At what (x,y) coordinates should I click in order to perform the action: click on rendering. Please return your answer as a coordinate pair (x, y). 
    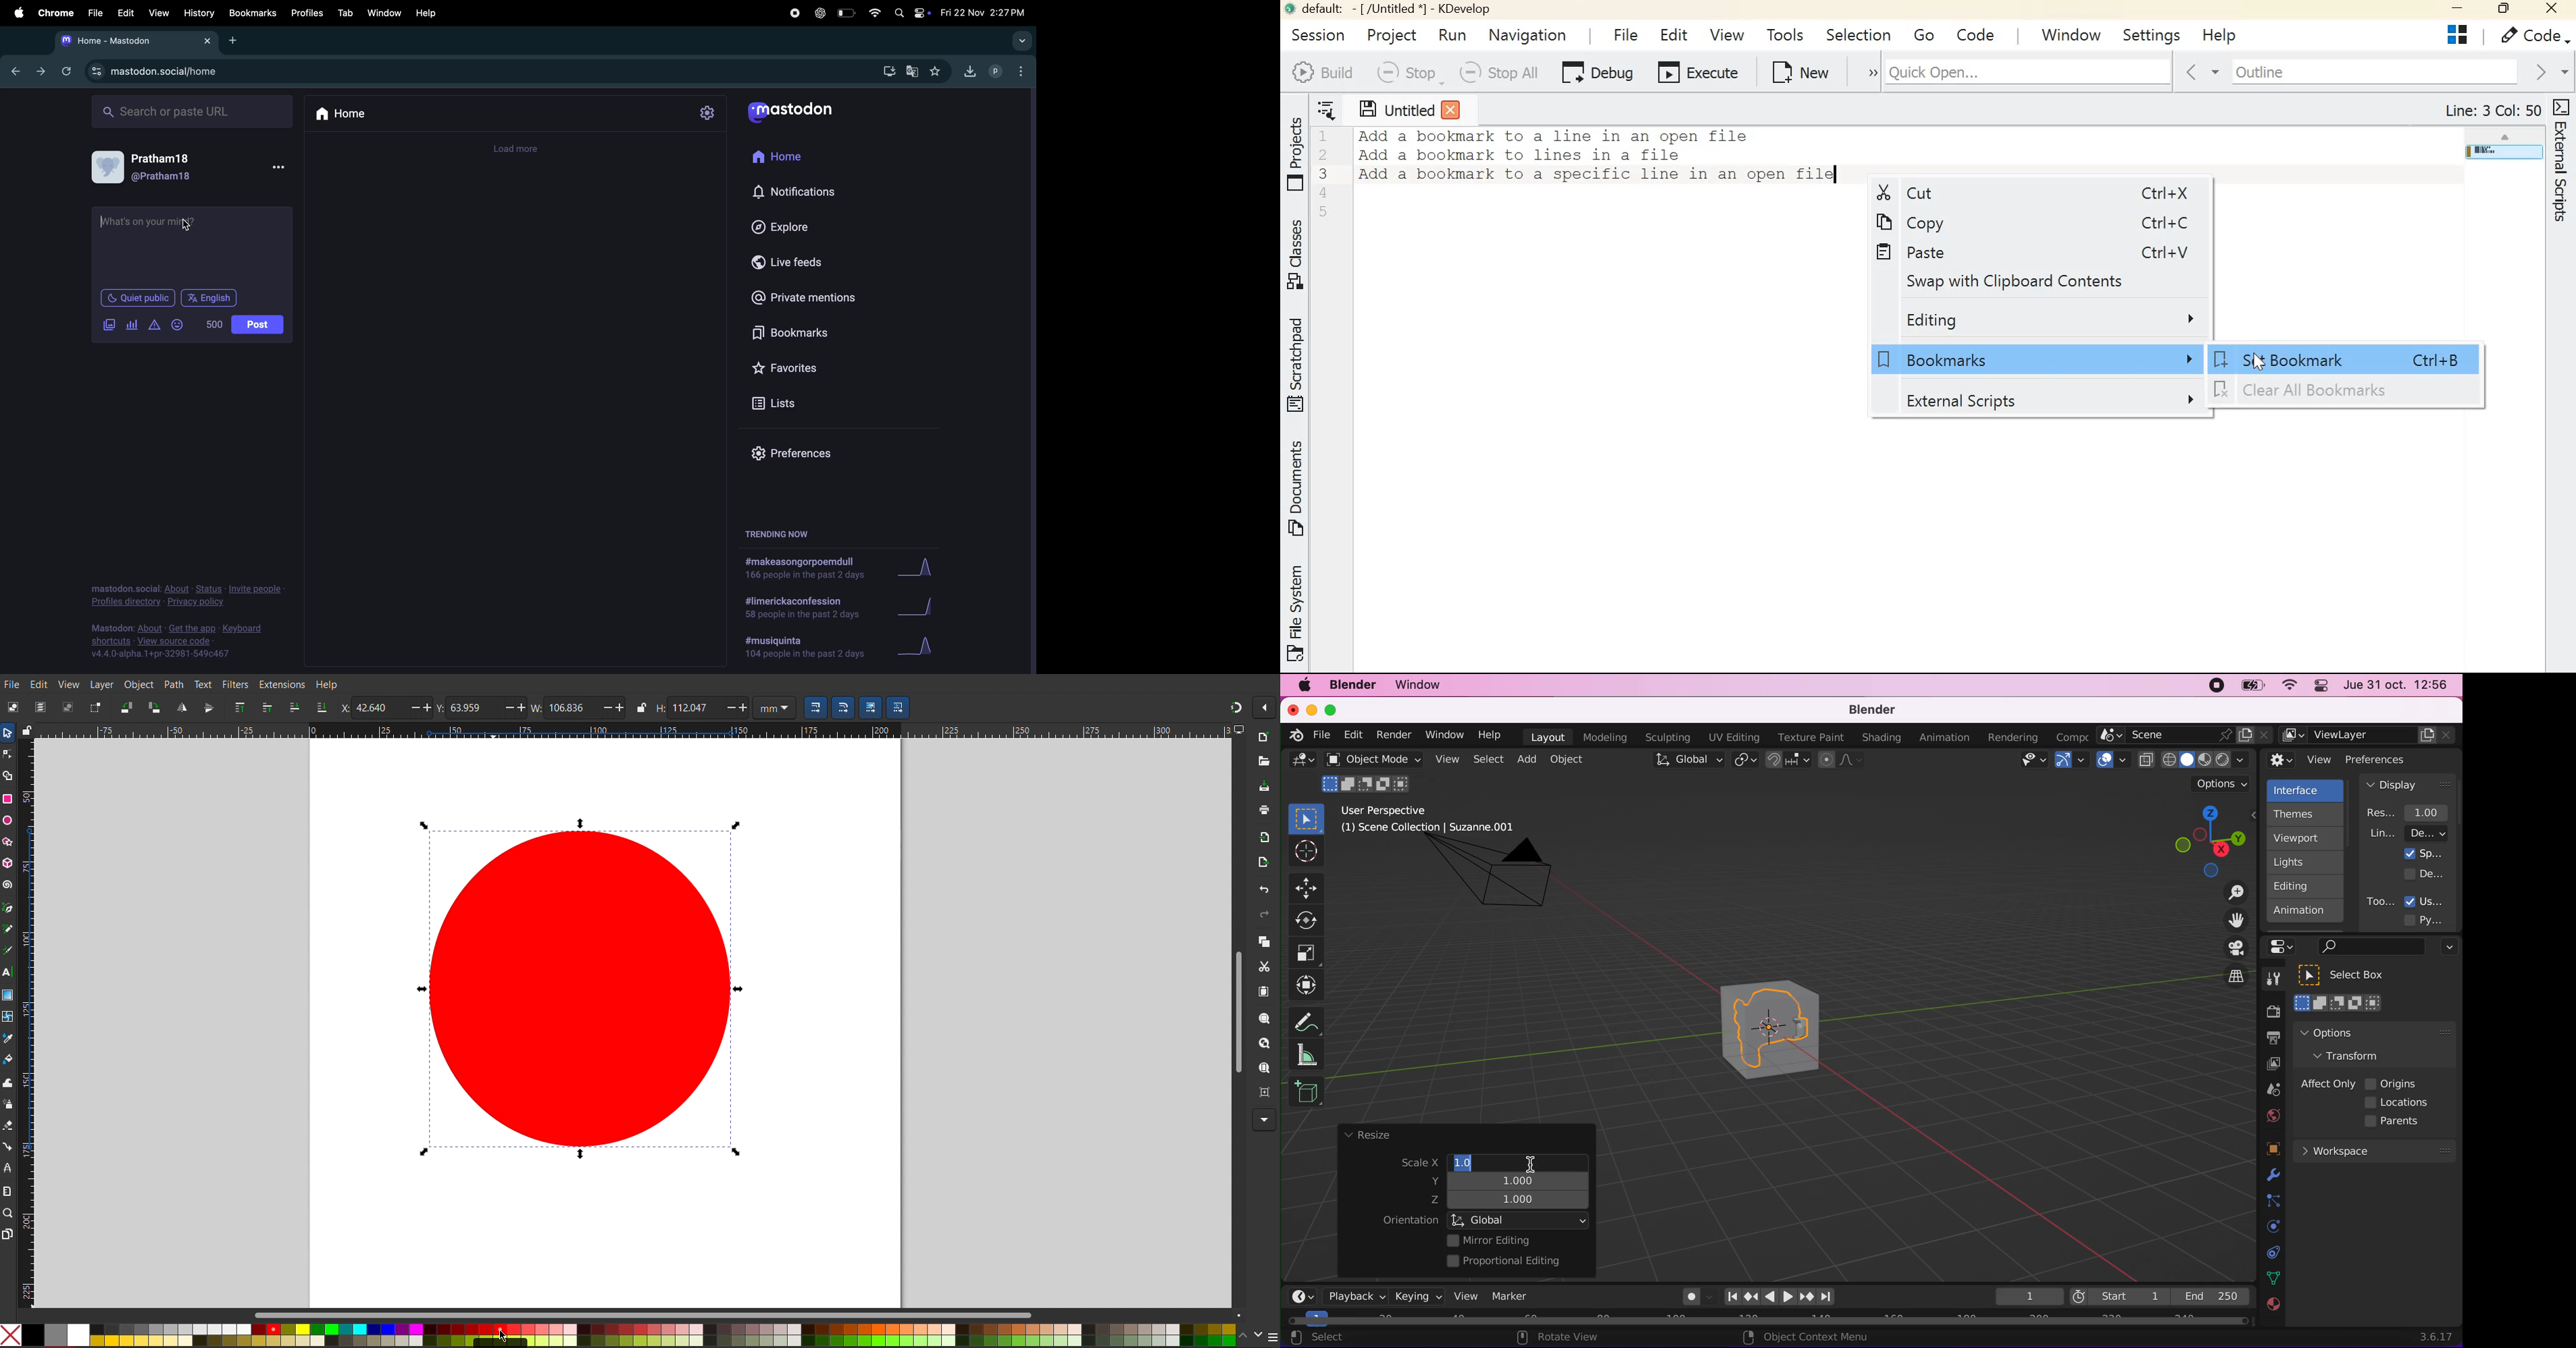
    Looking at the image, I should click on (2014, 738).